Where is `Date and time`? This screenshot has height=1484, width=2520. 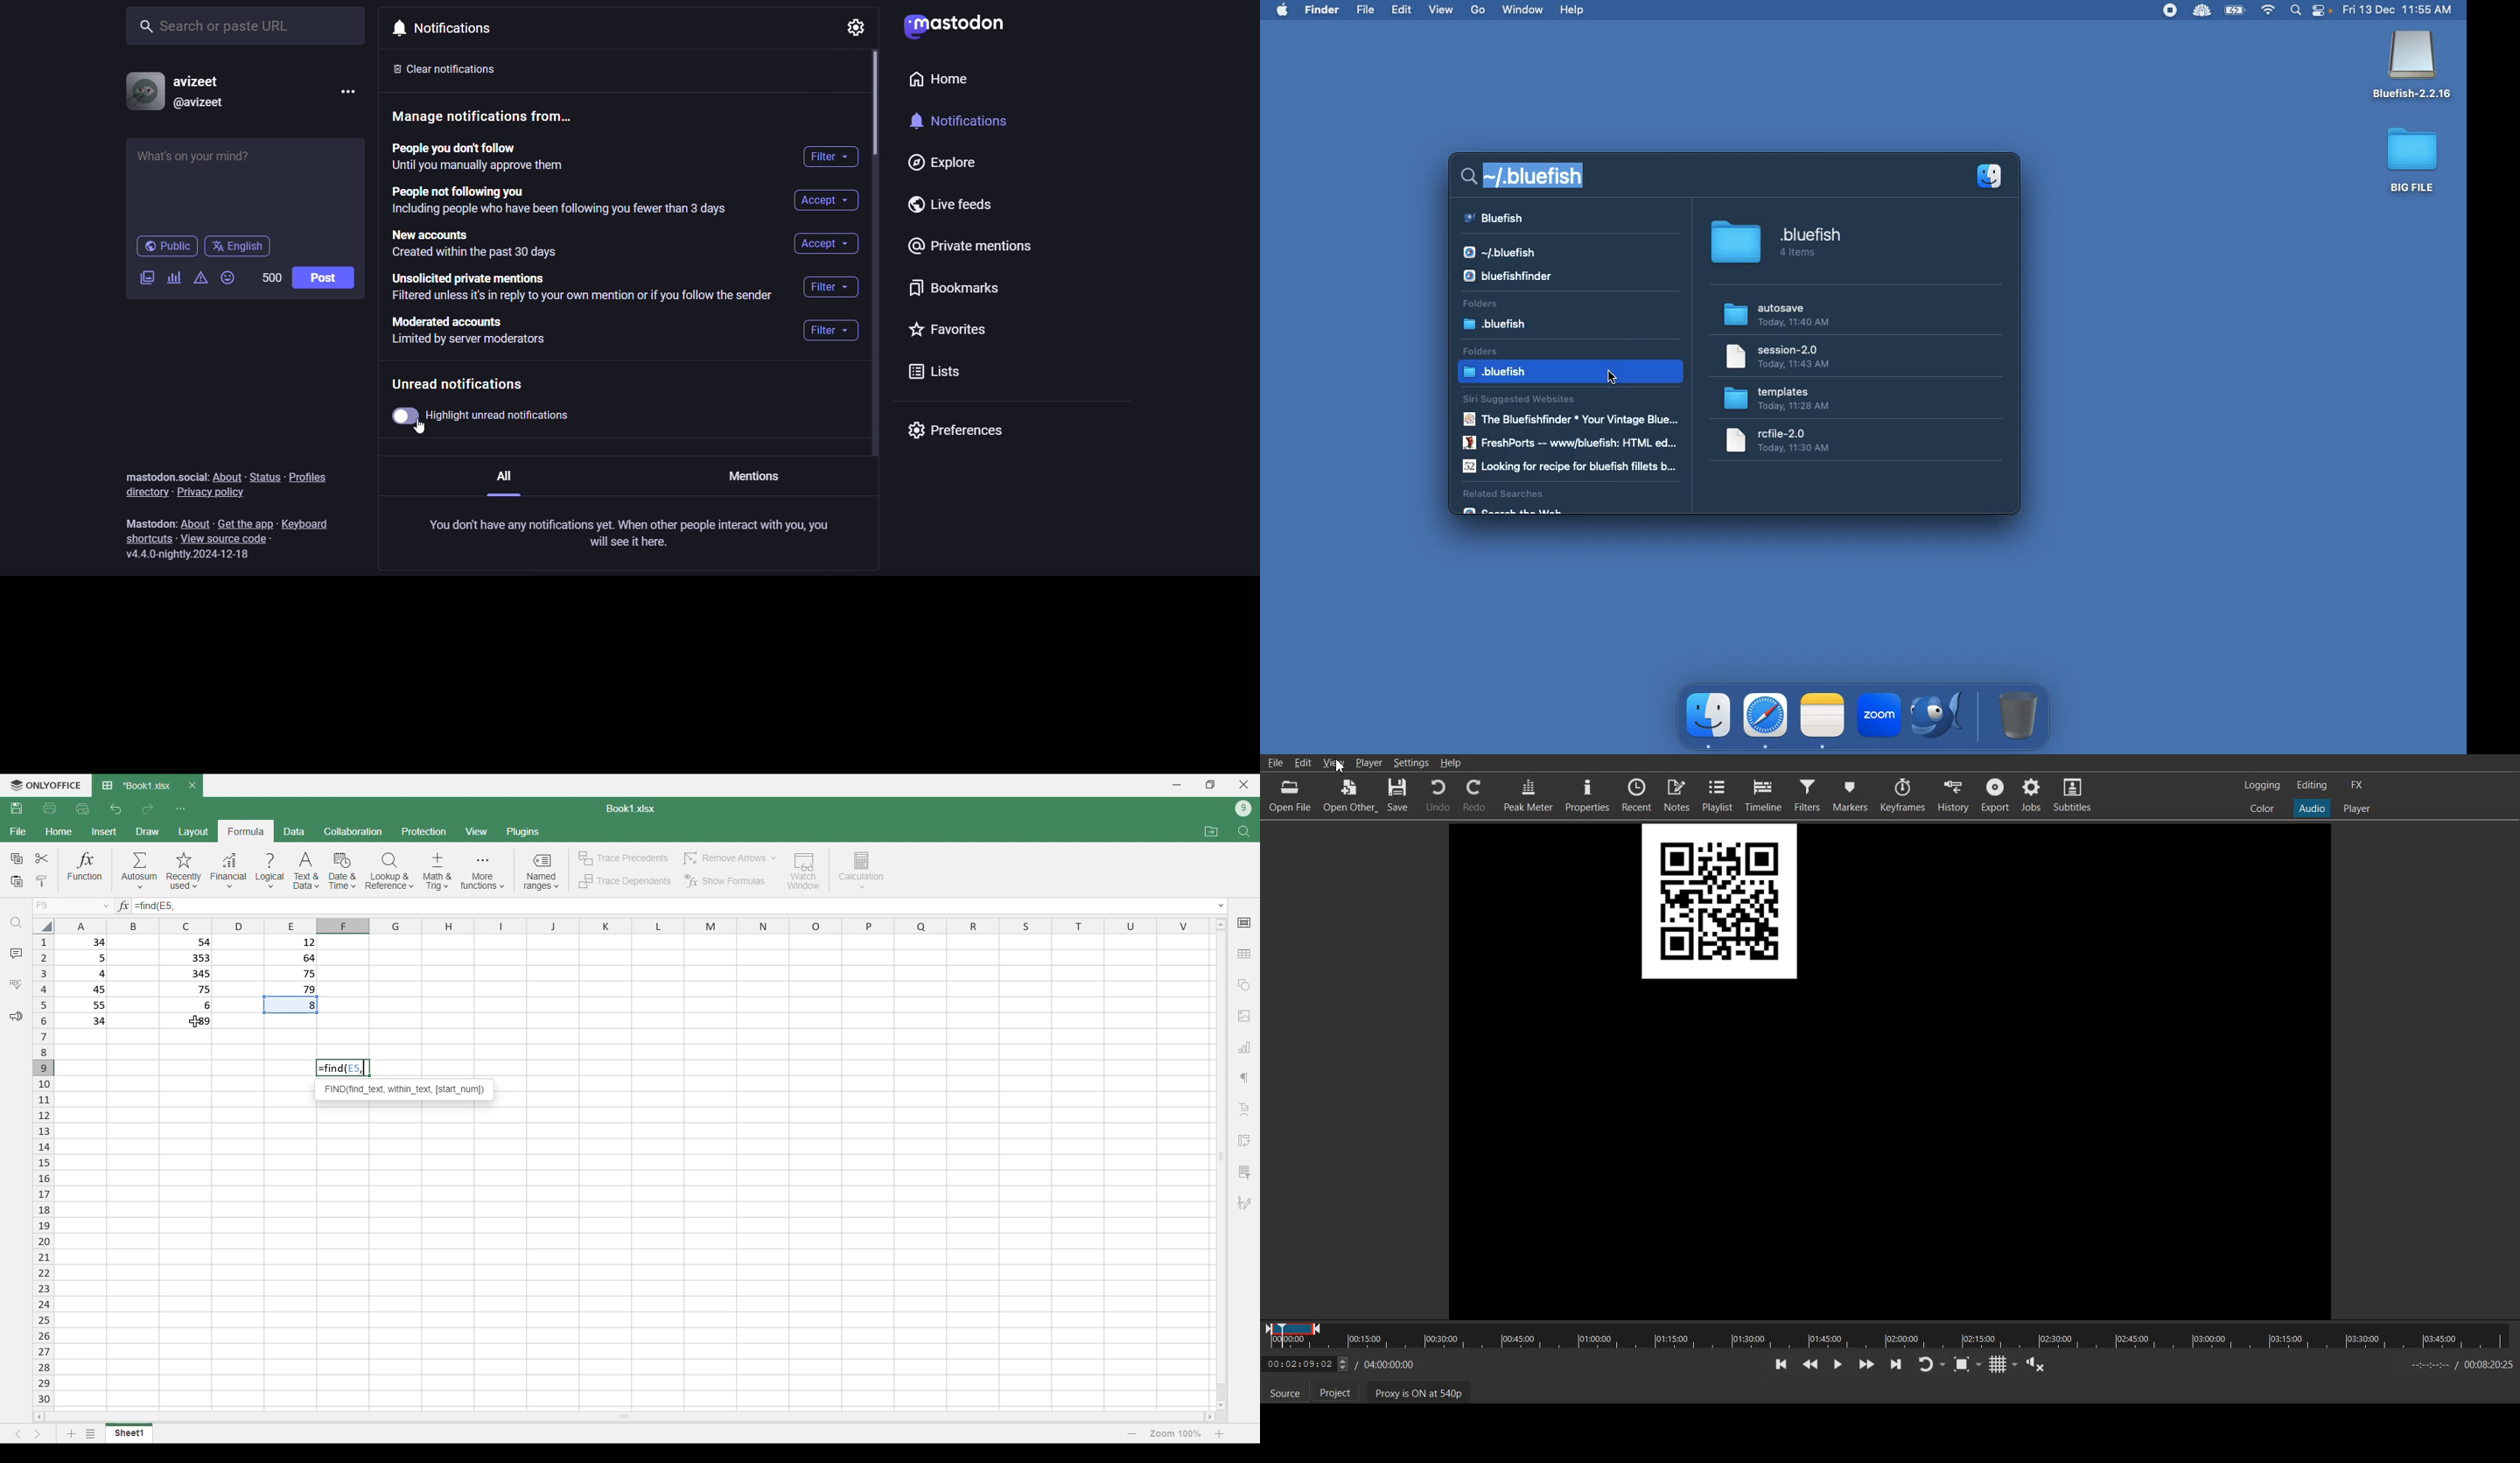 Date and time is located at coordinates (342, 871).